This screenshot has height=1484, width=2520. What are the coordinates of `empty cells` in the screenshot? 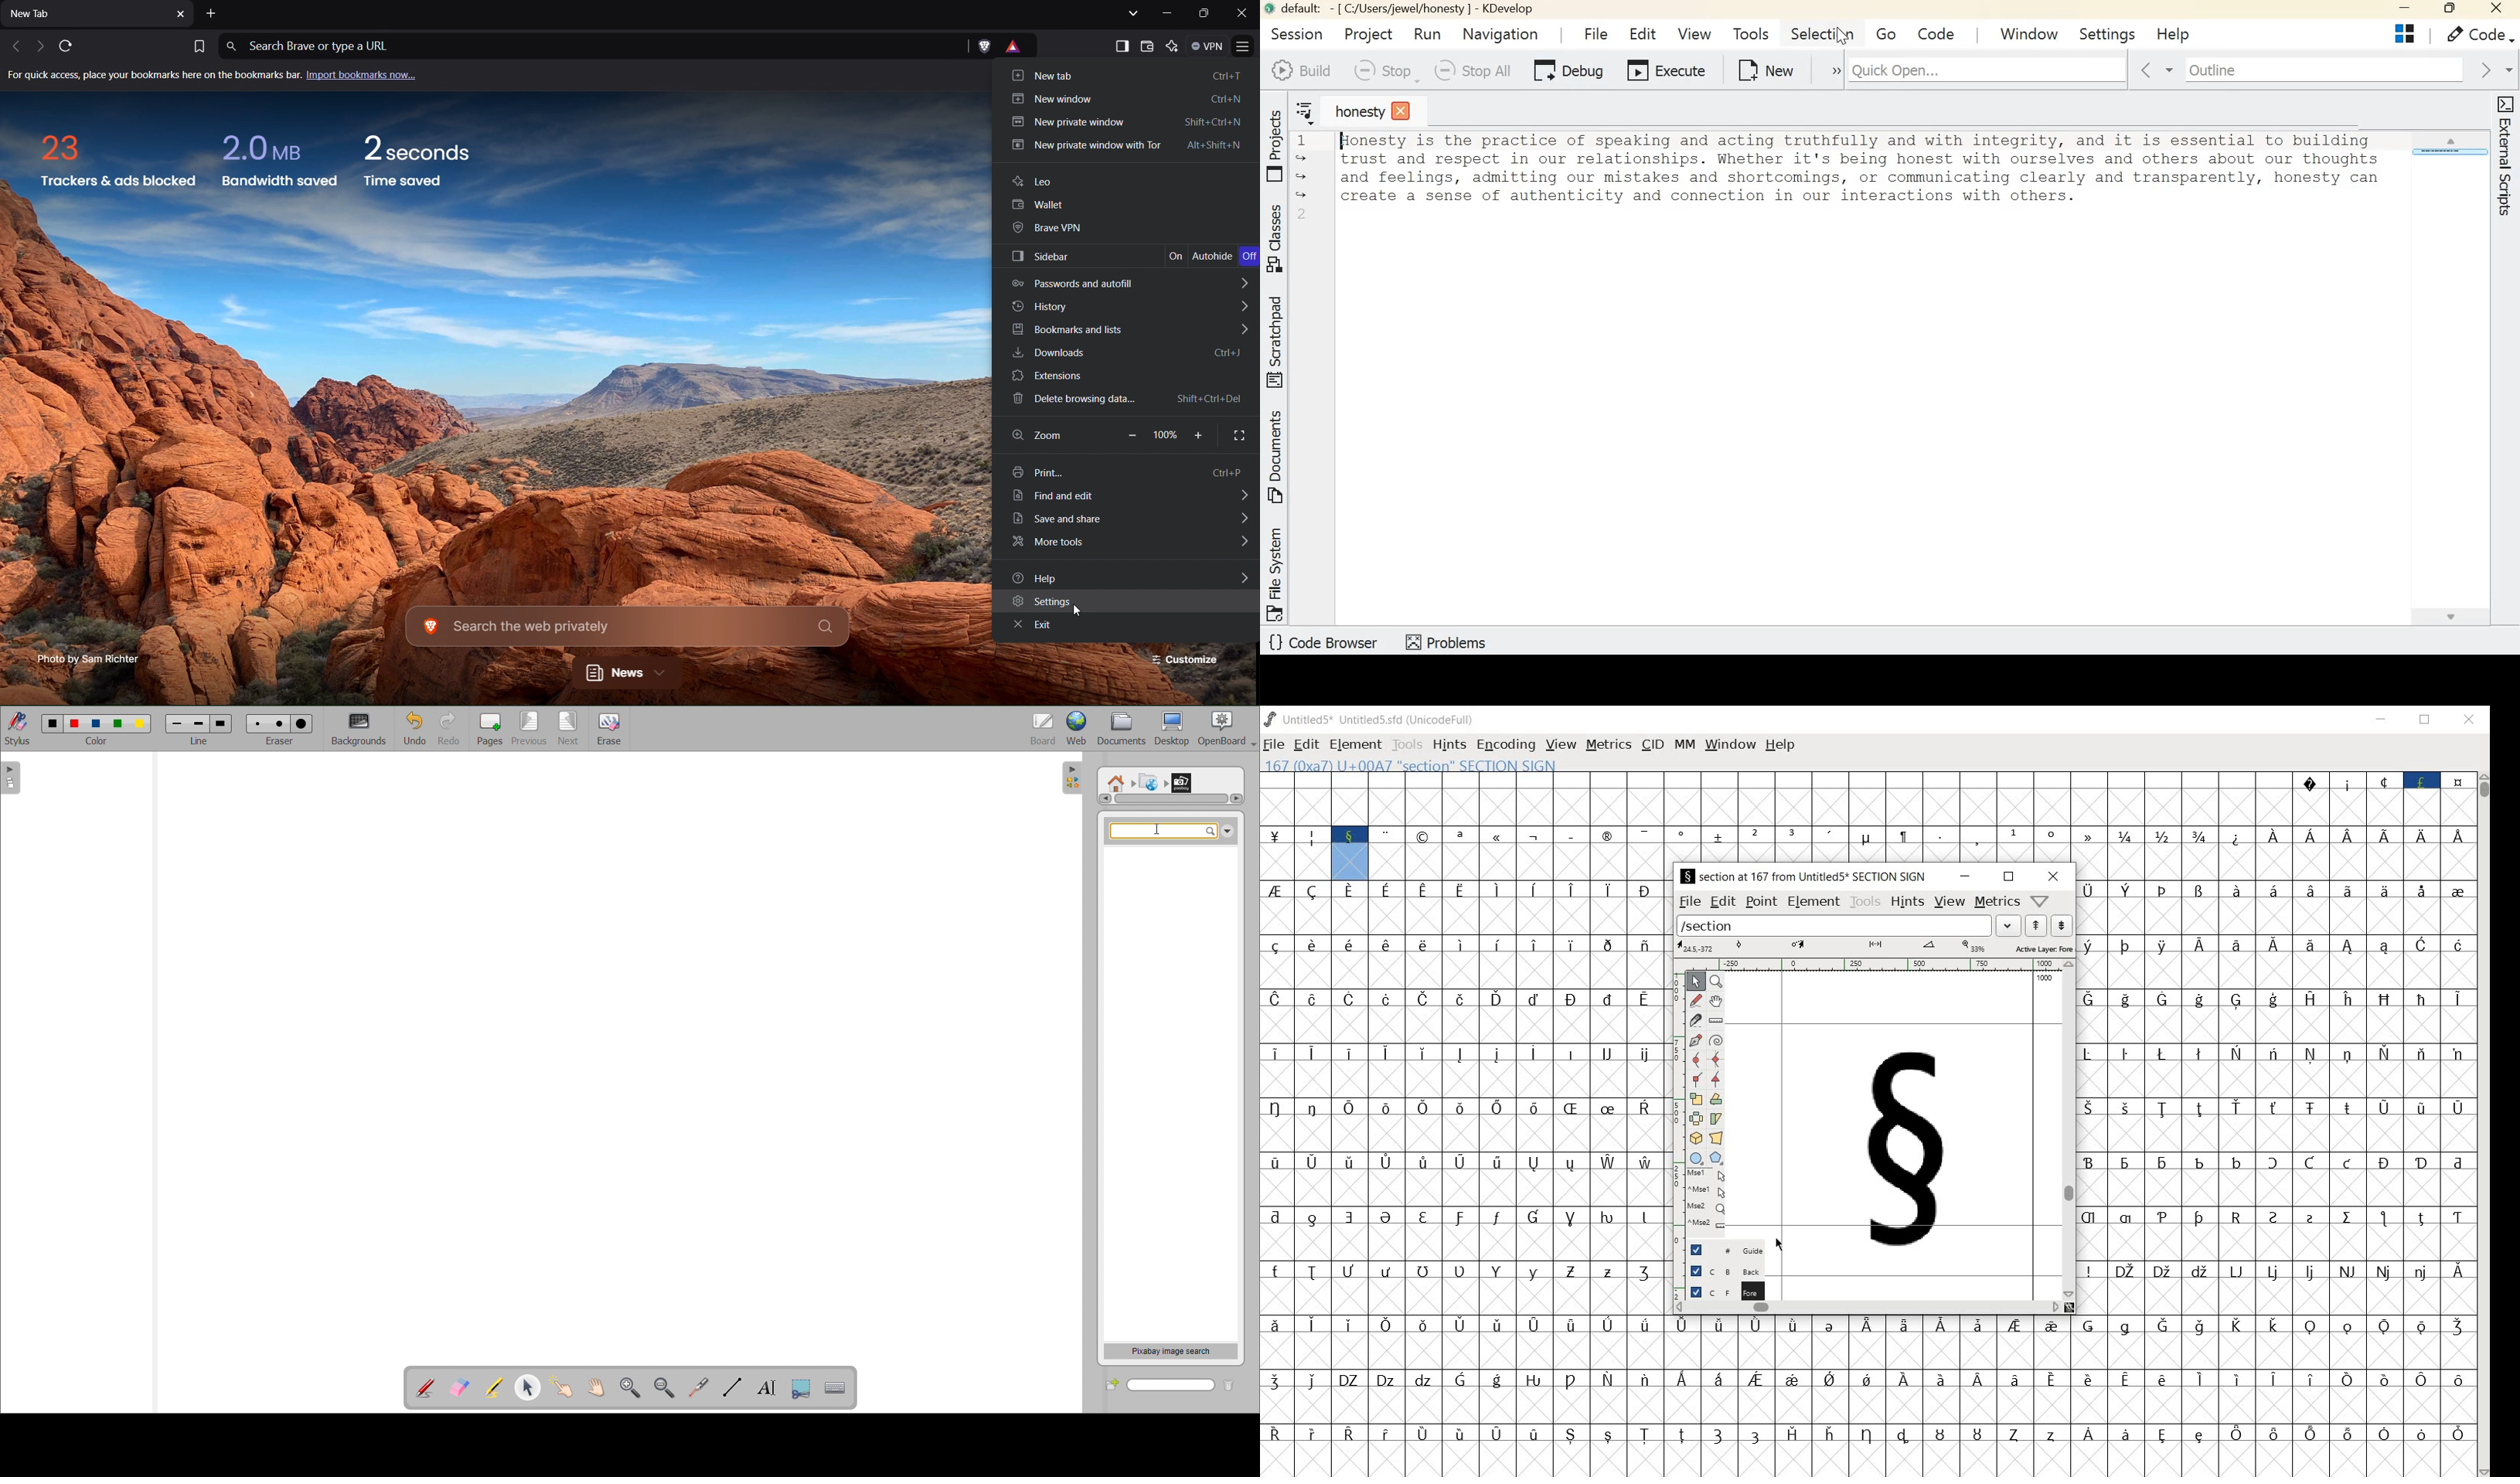 It's located at (1468, 971).